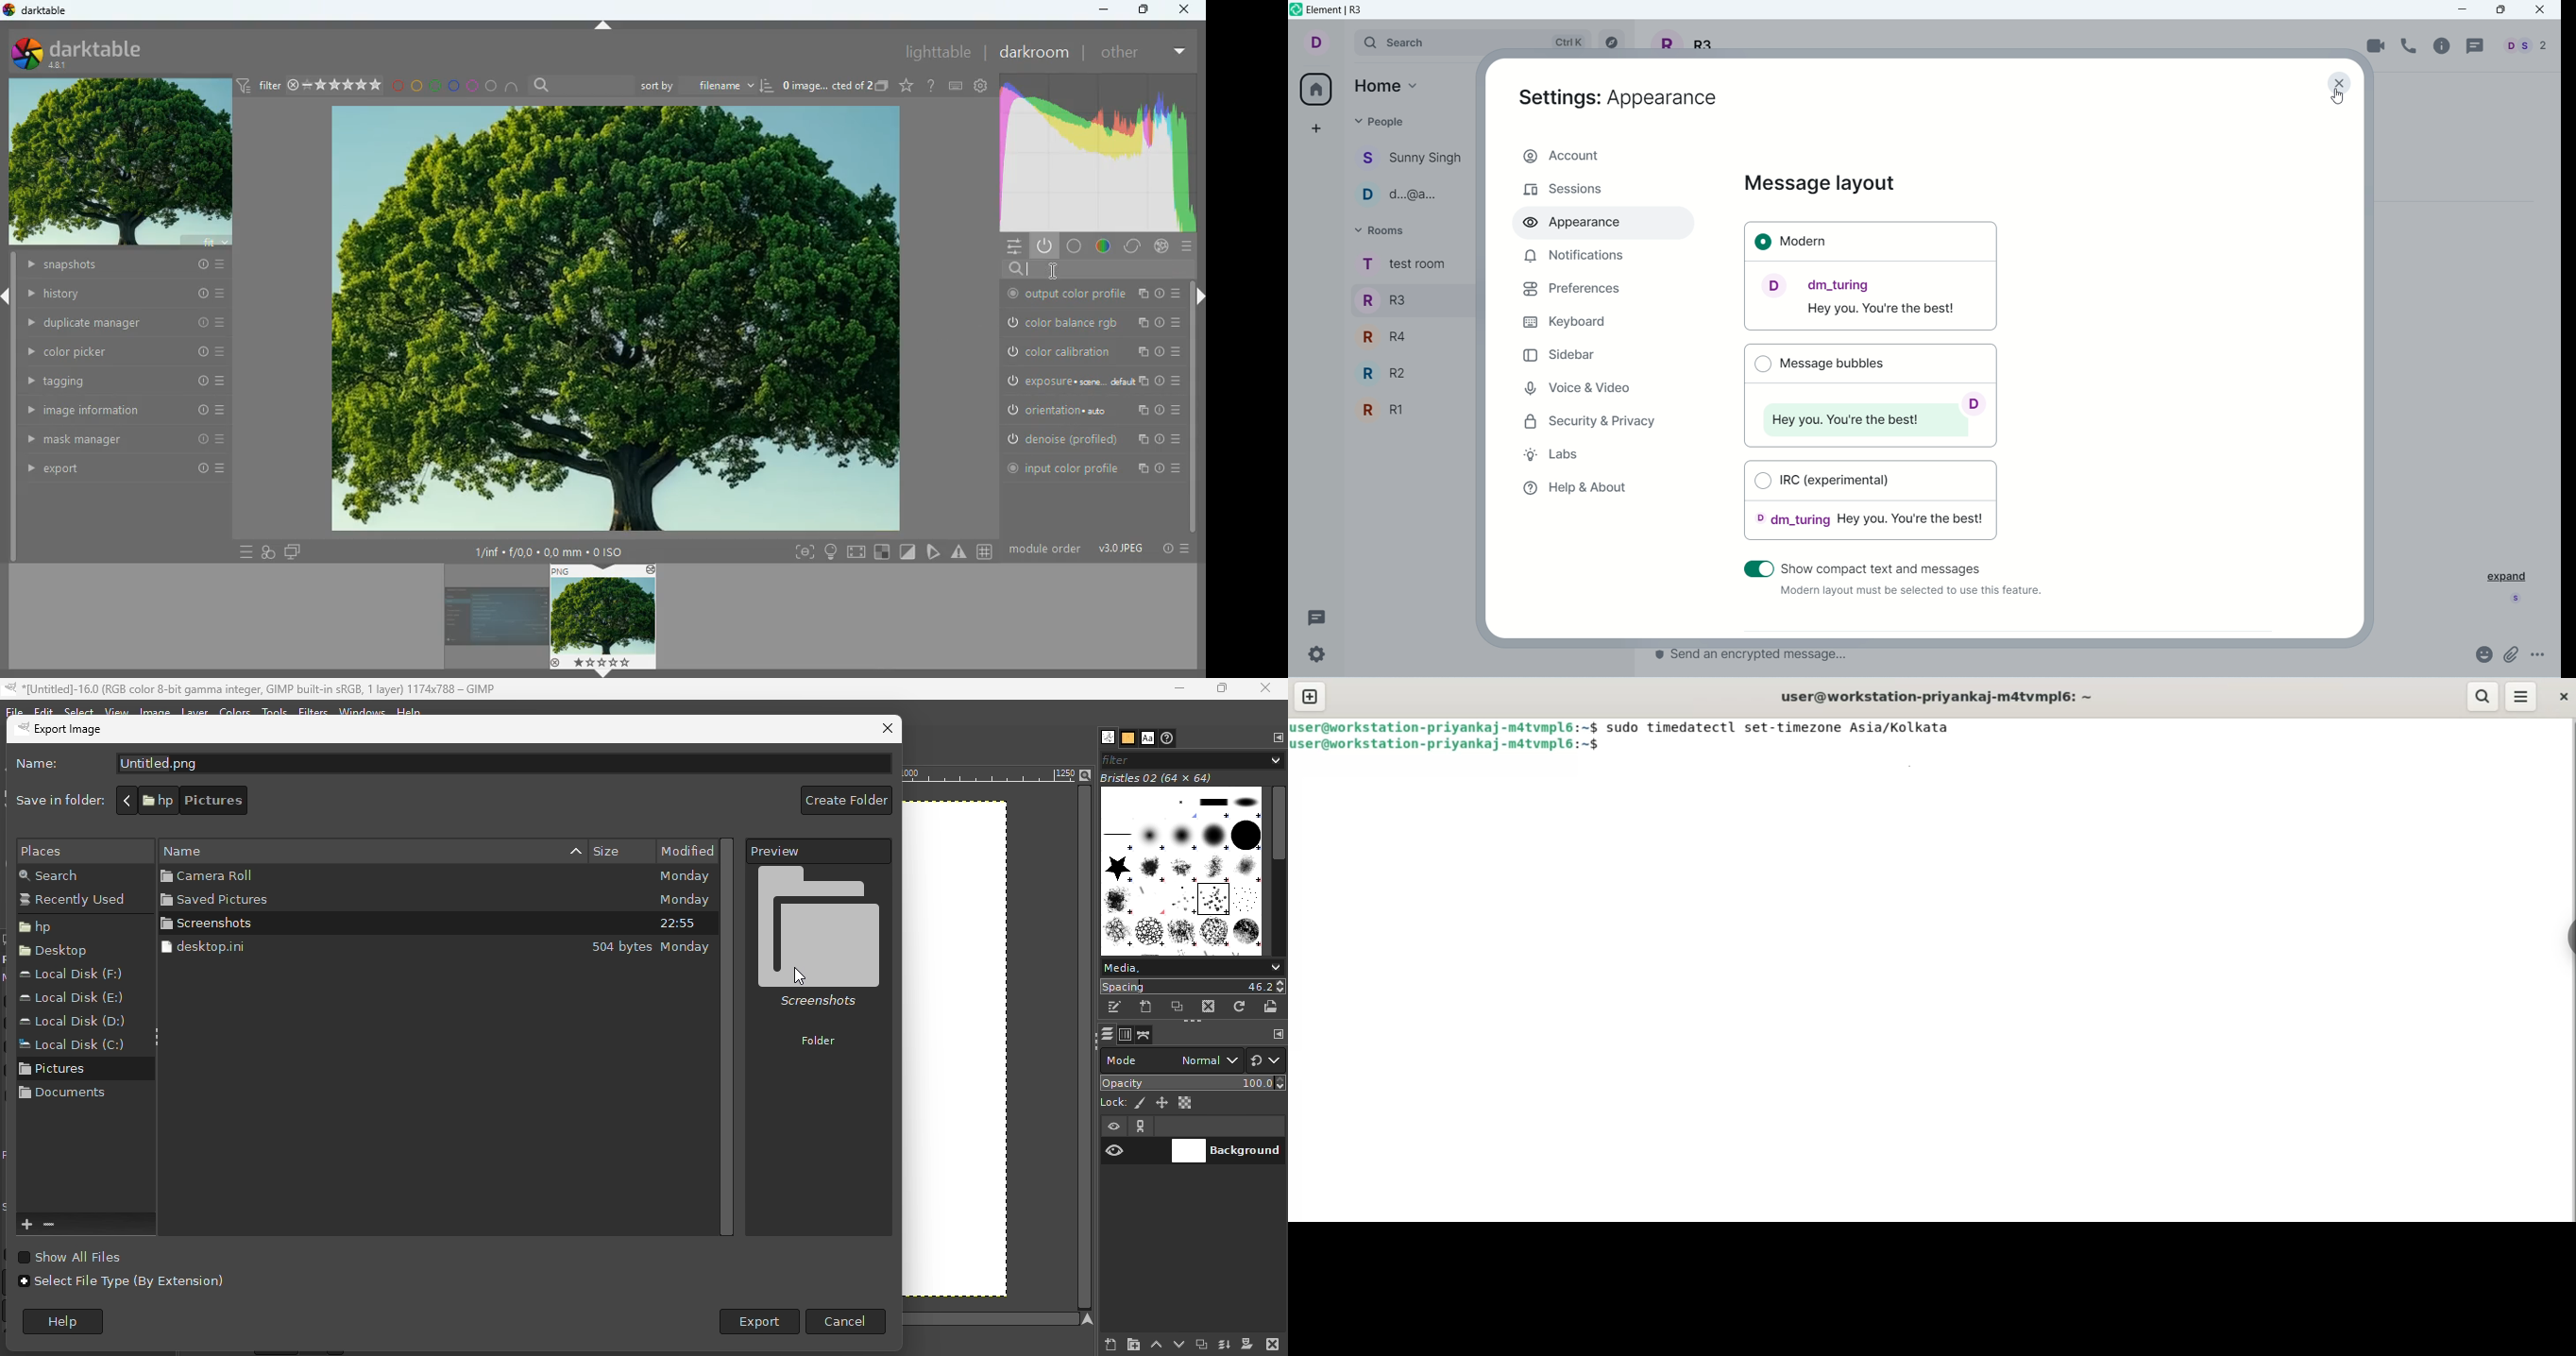 The image size is (2576, 1372). What do you see at coordinates (1338, 11) in the screenshot?
I see `element` at bounding box center [1338, 11].